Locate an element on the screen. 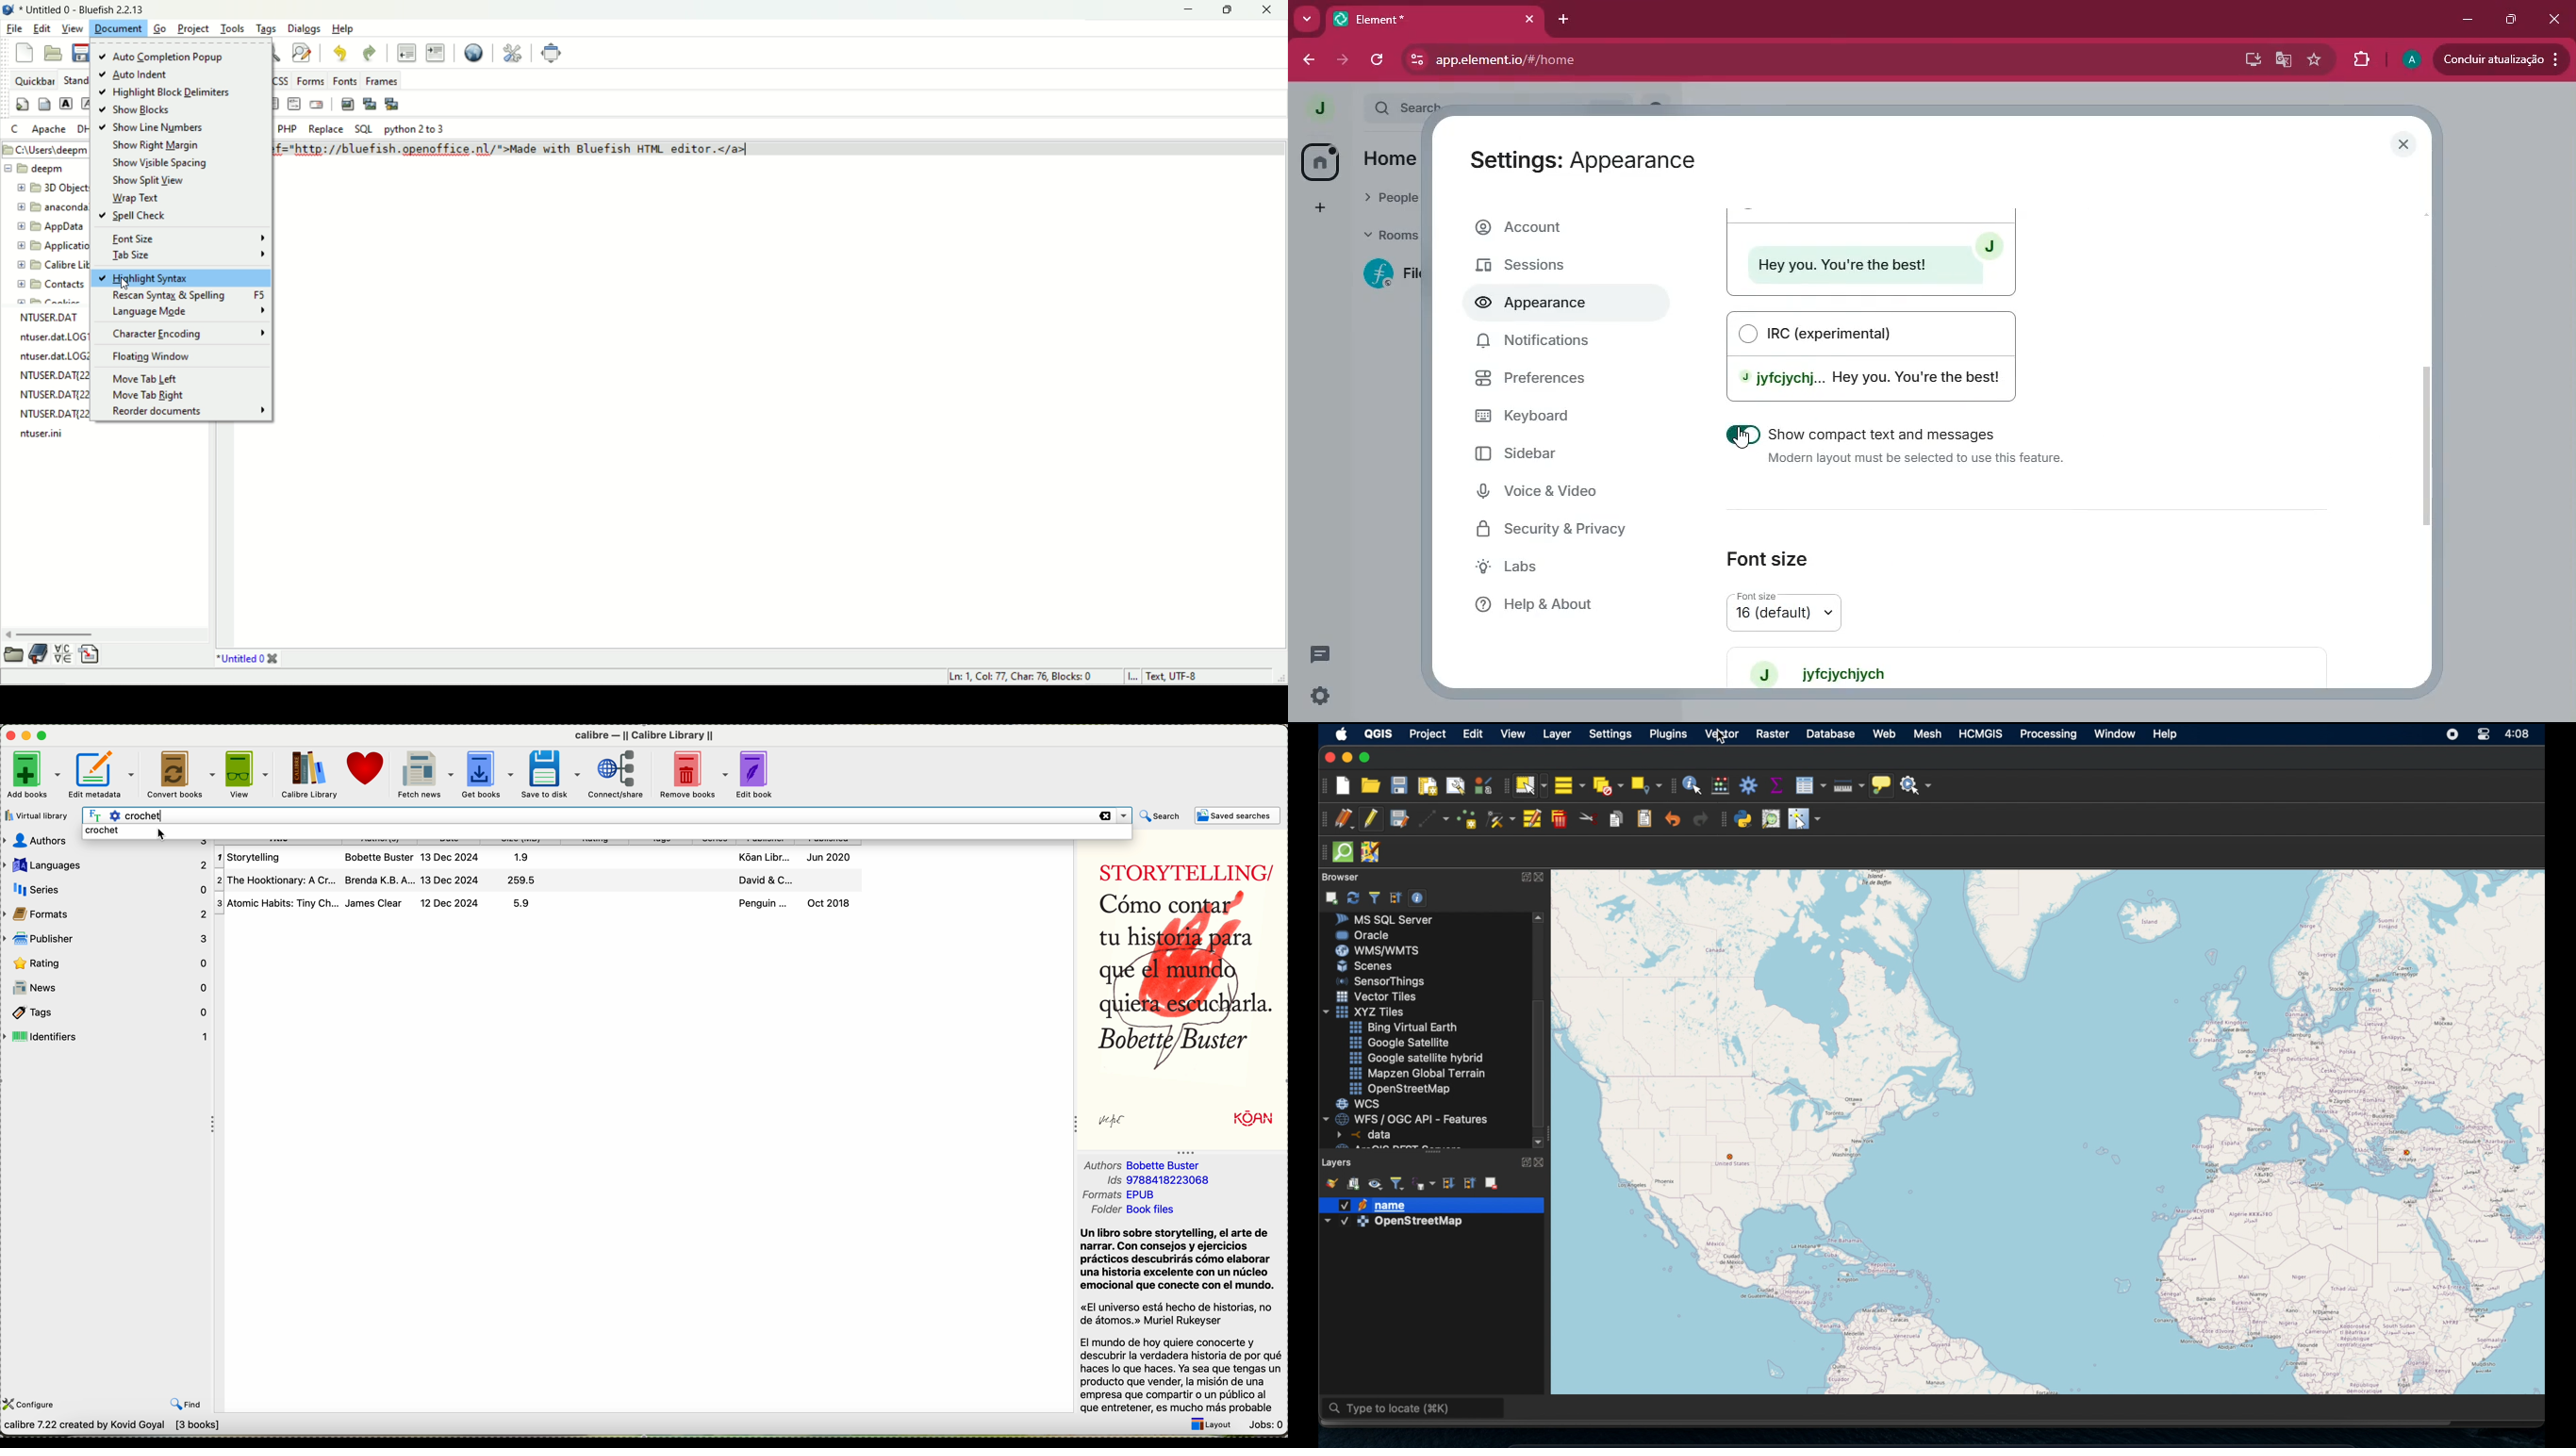 This screenshot has height=1456, width=2576. horizontal scroll bar is located at coordinates (104, 631).